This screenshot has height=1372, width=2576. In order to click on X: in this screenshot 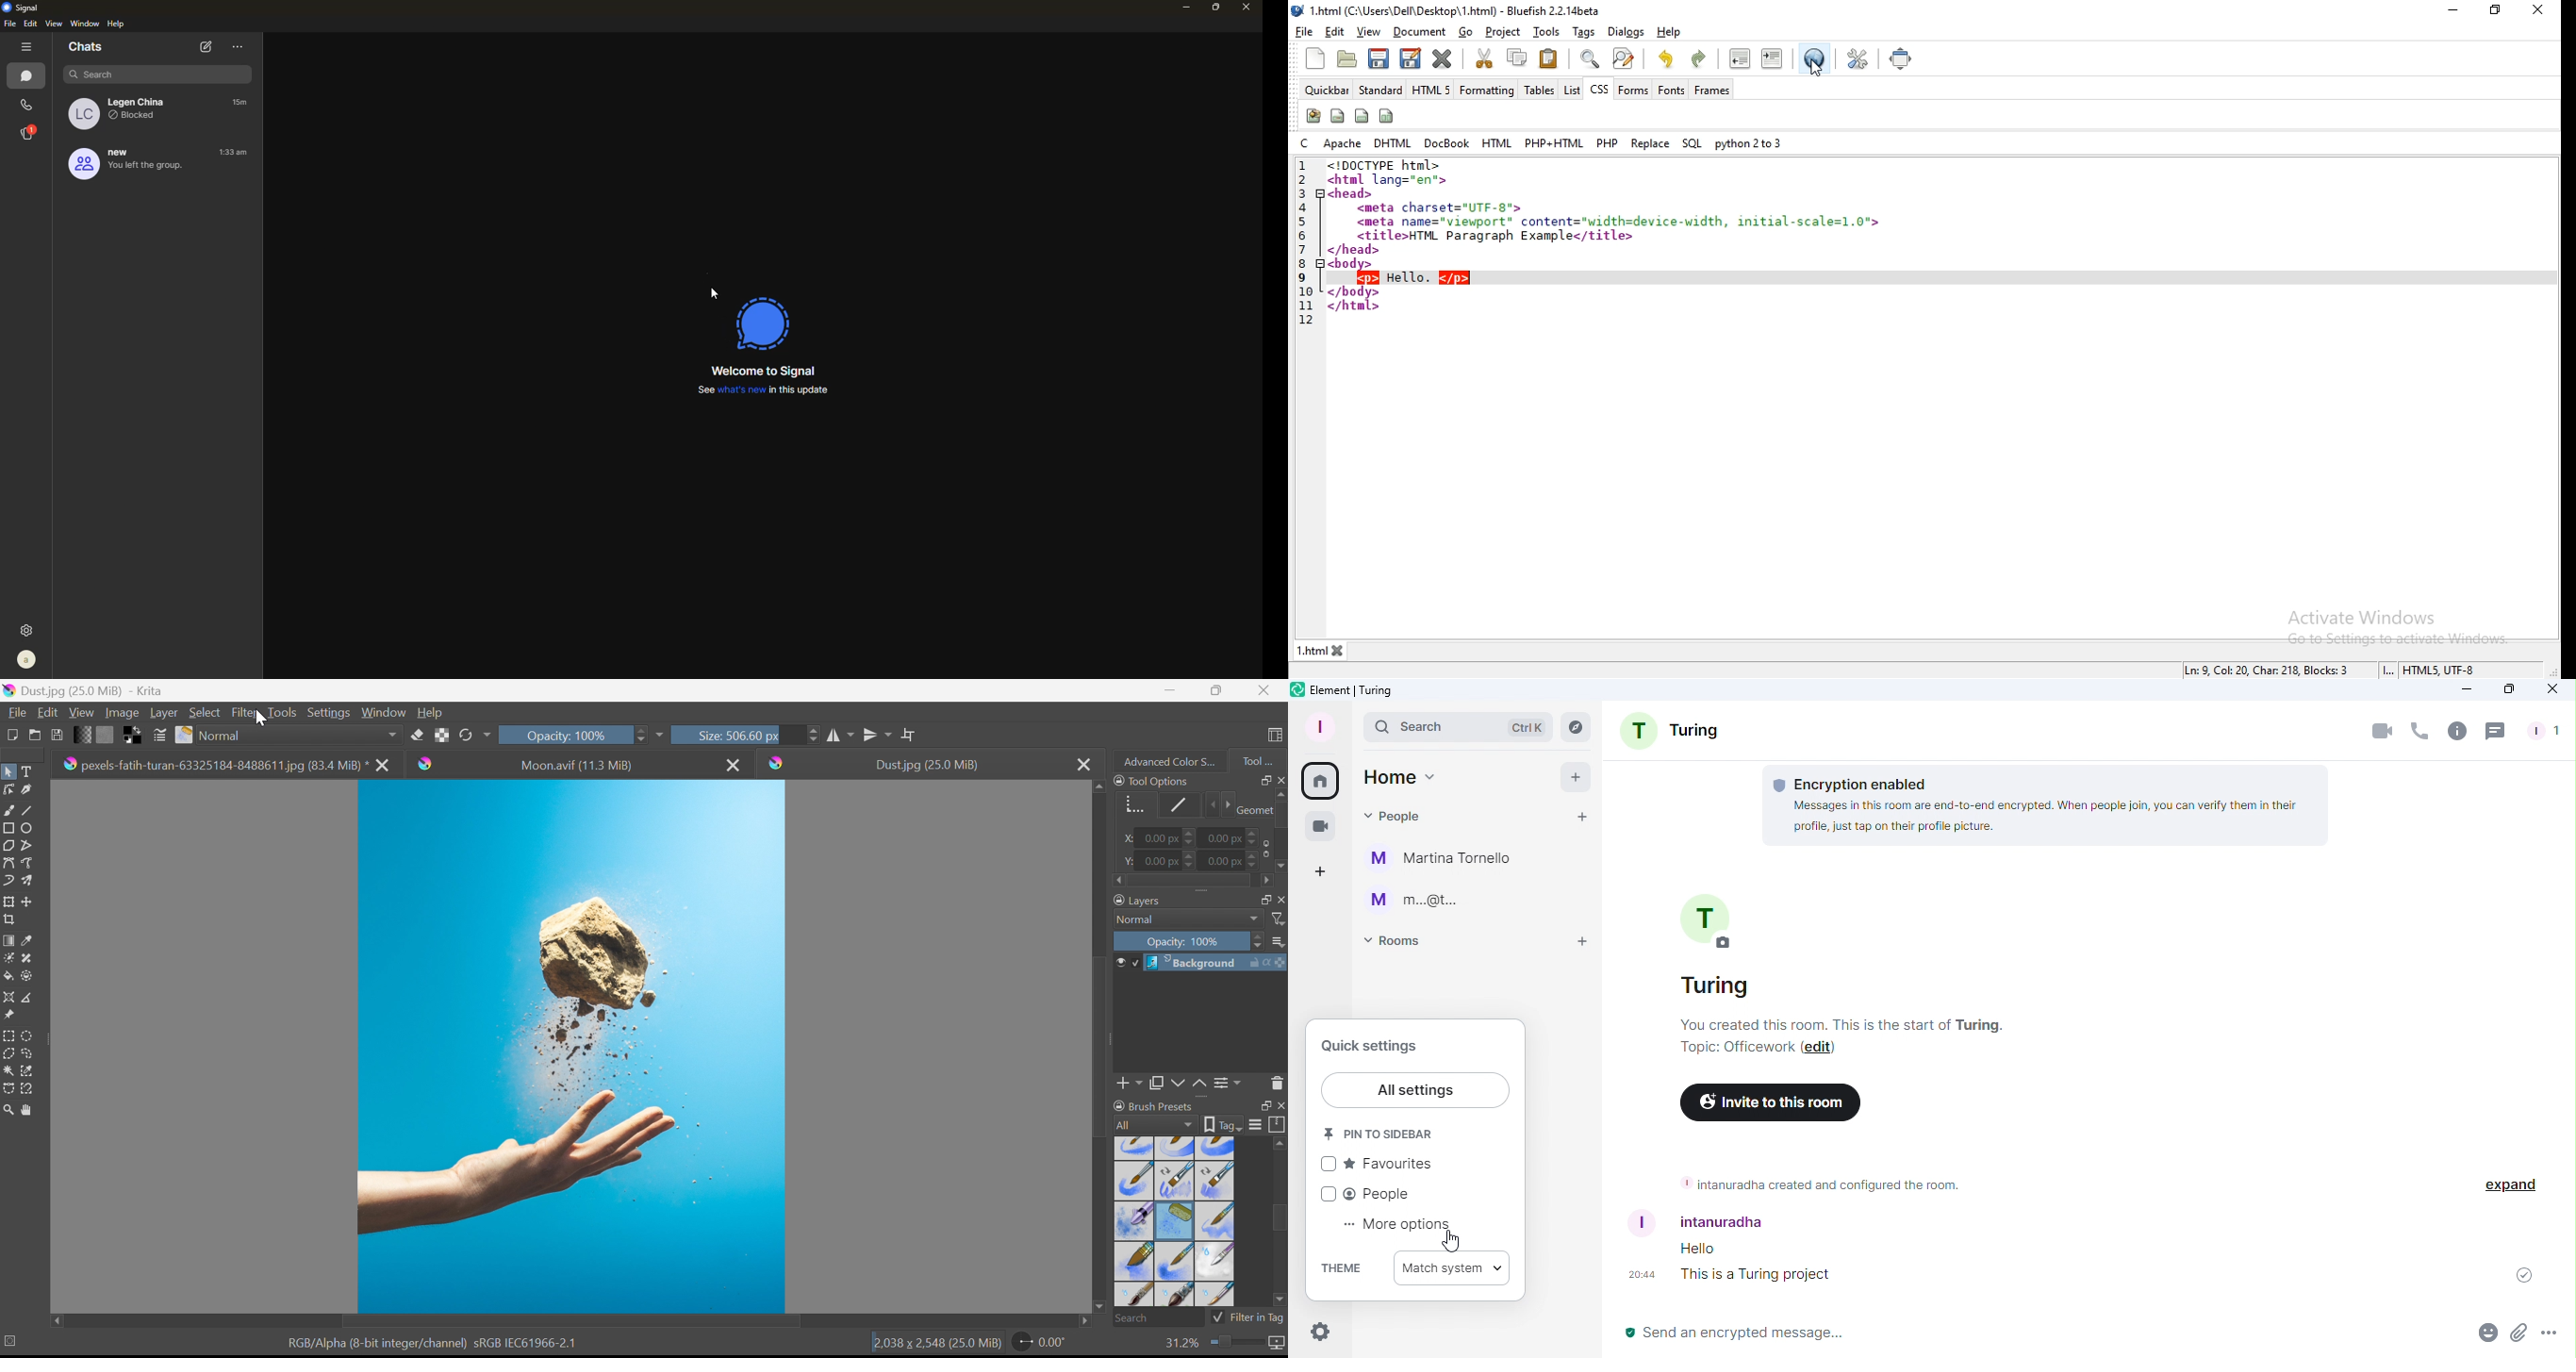, I will do `click(1124, 839)`.